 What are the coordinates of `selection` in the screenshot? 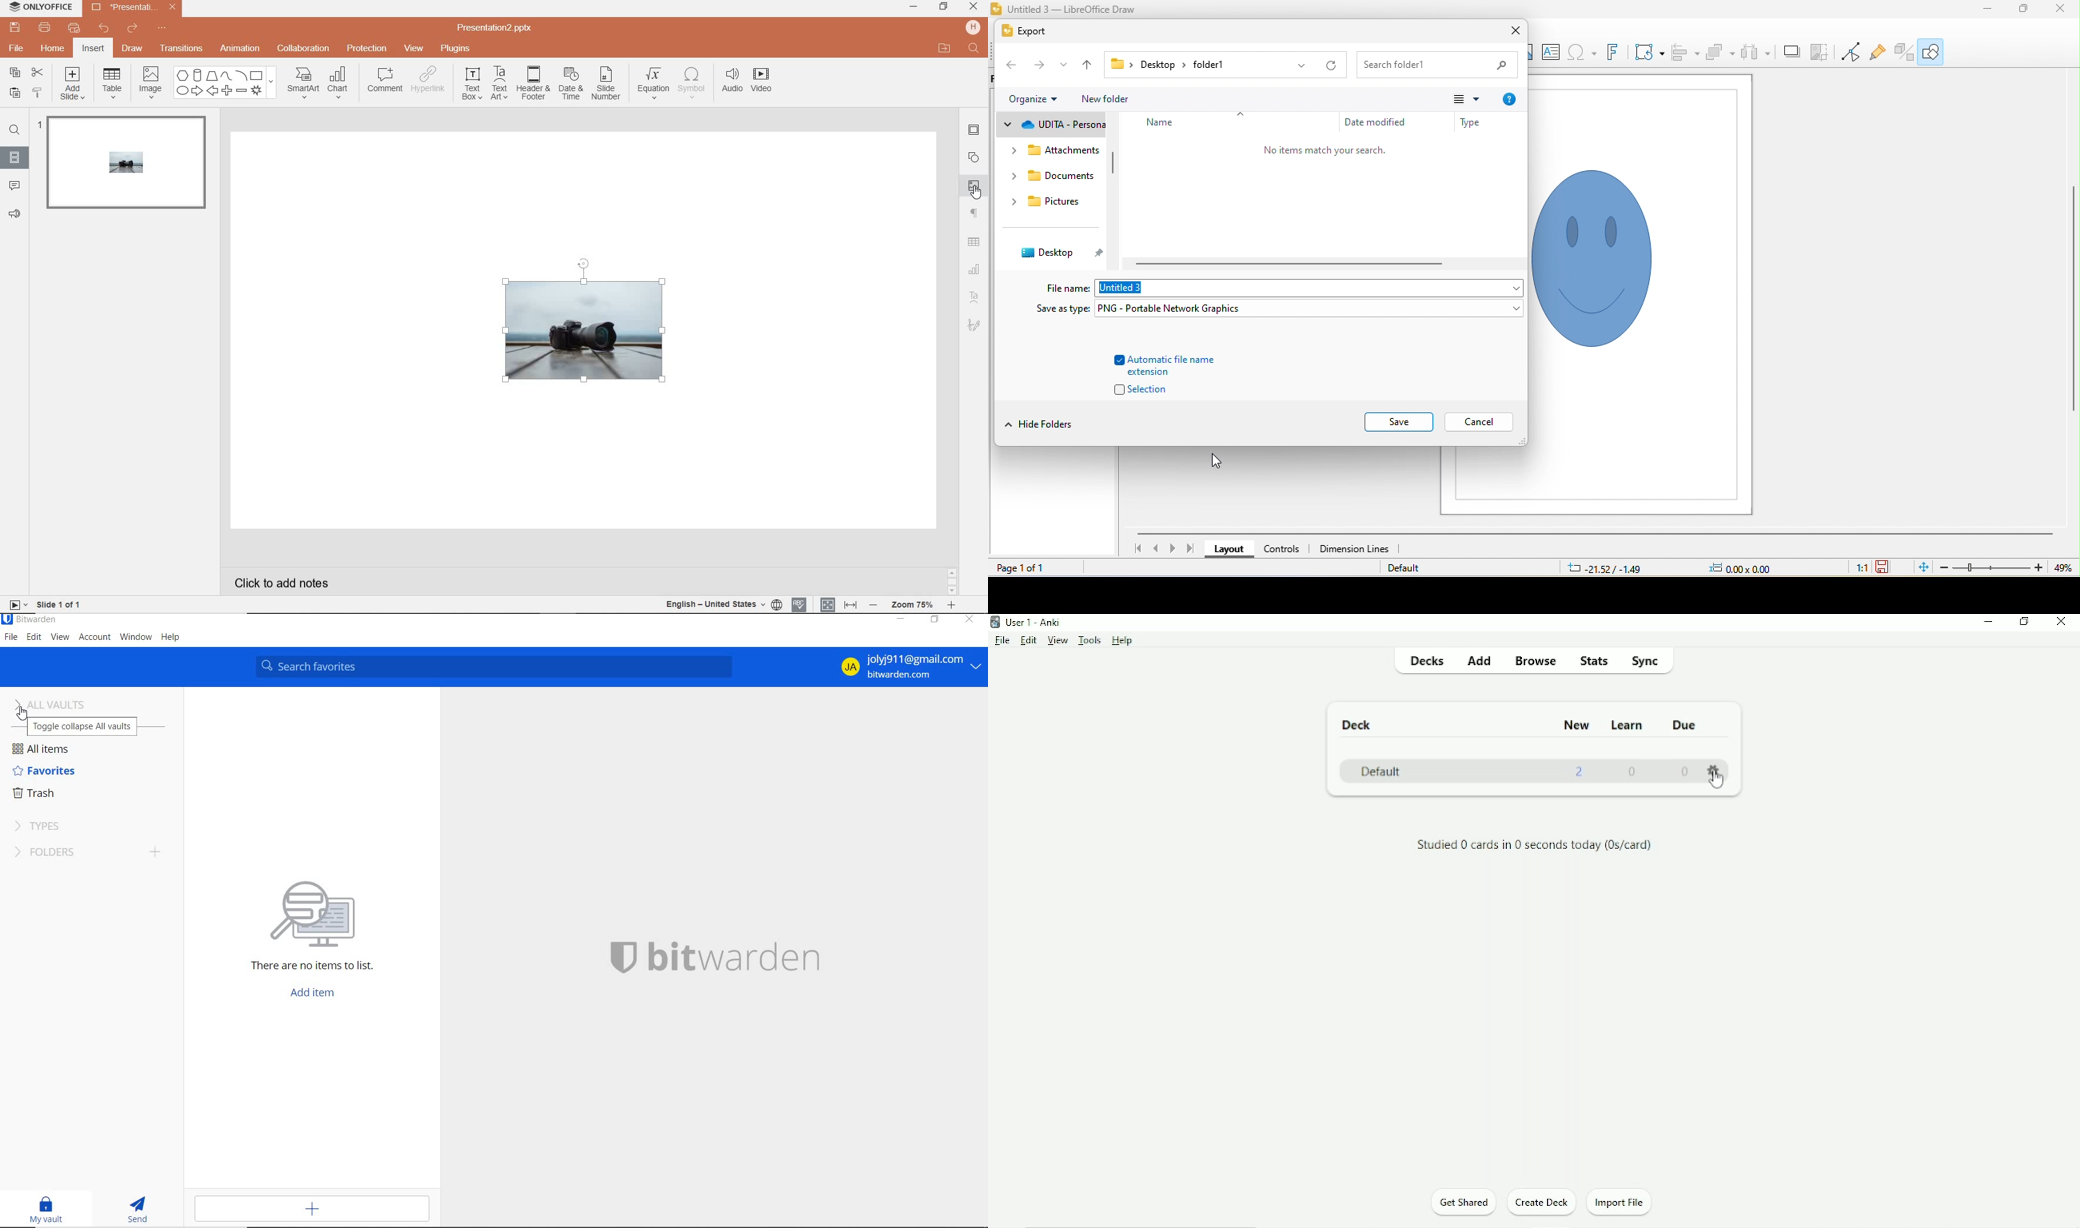 It's located at (1158, 392).